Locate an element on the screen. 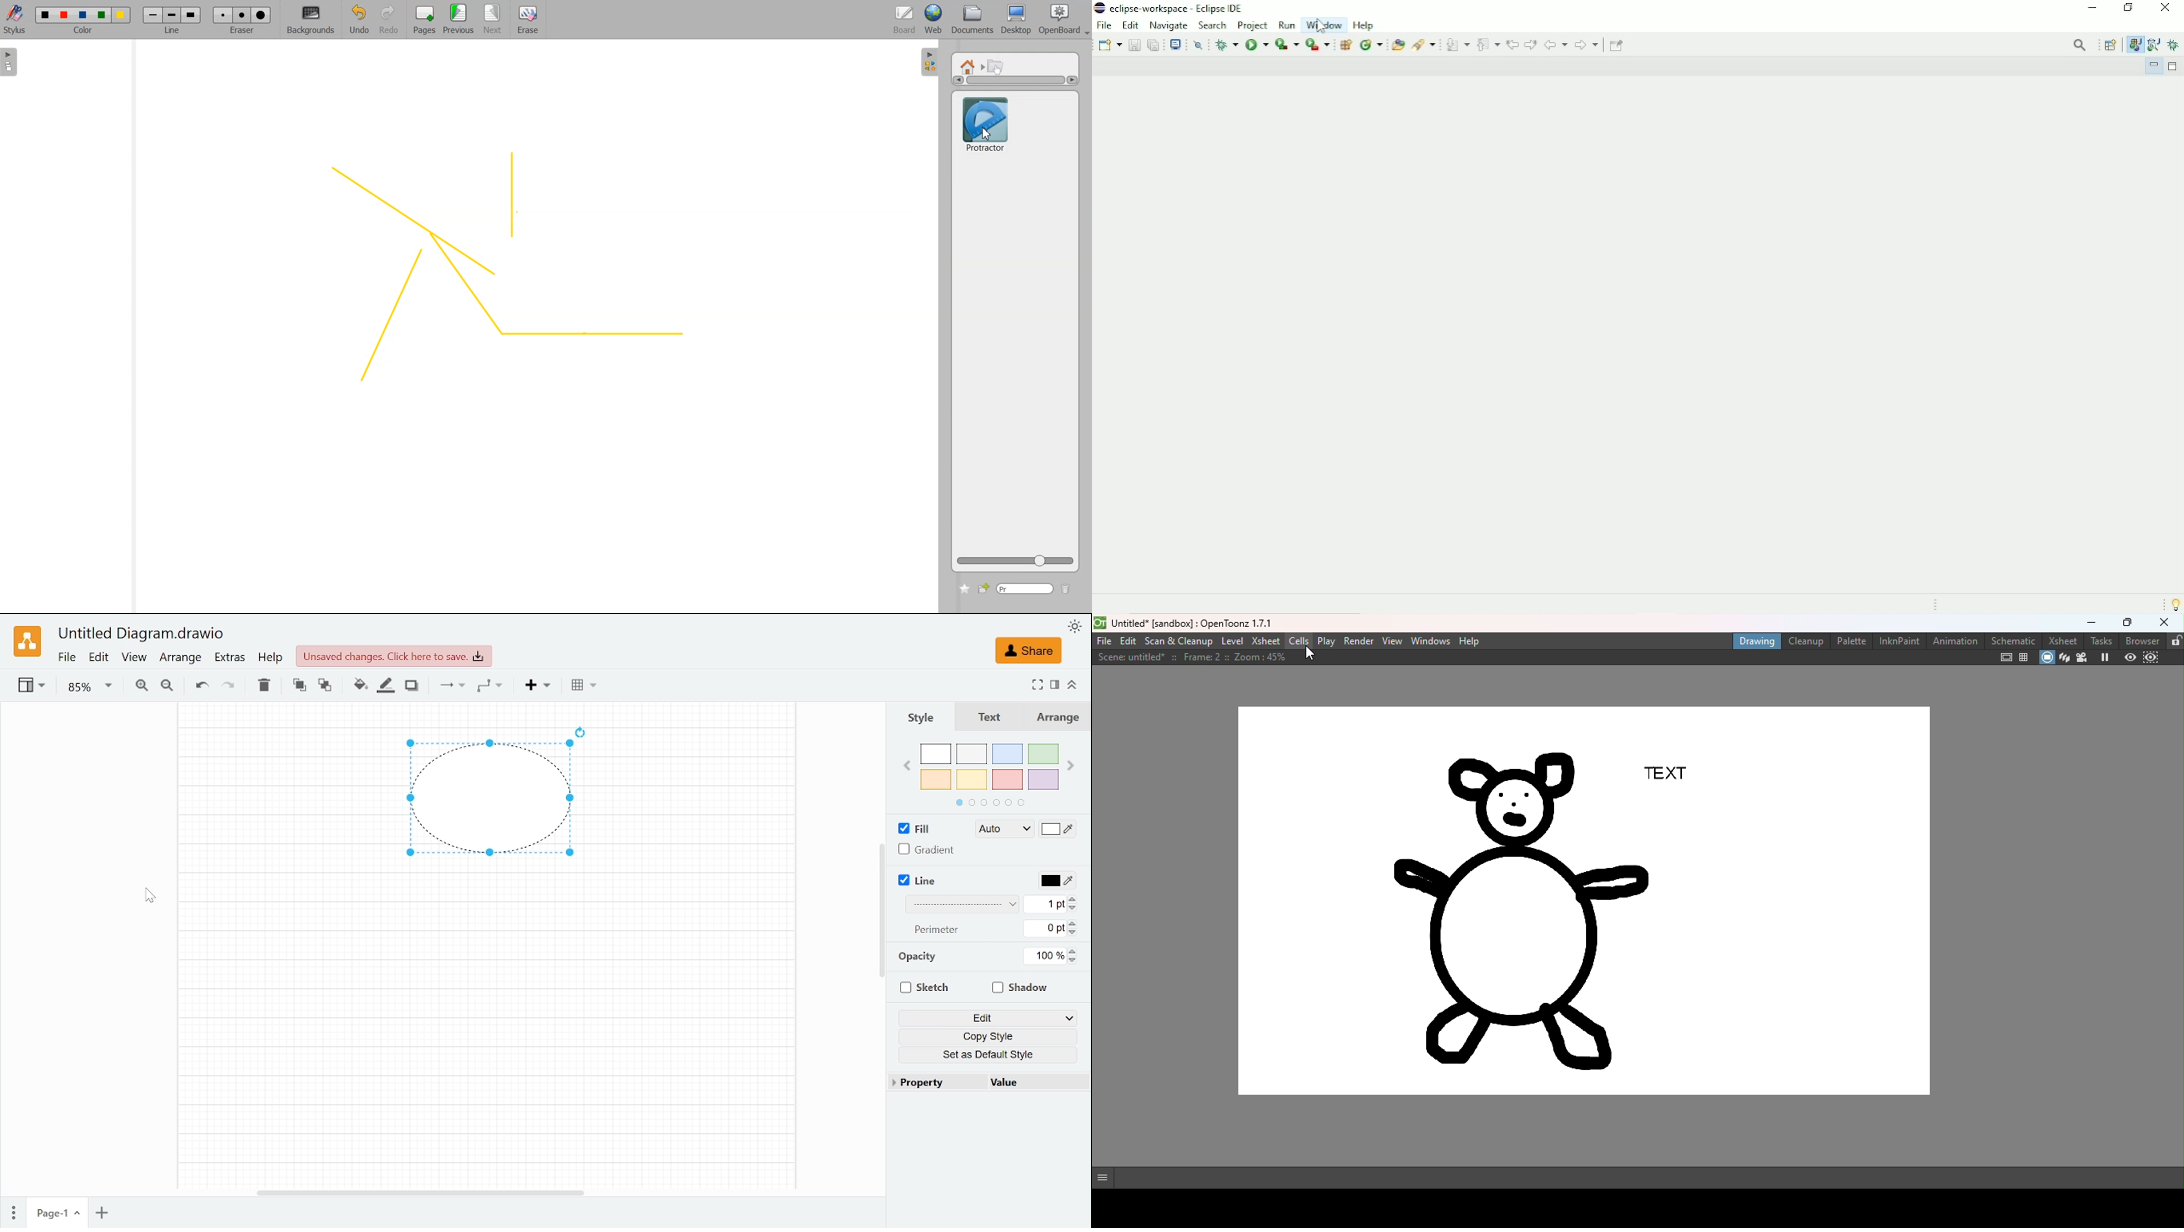  Help is located at coordinates (271, 658).